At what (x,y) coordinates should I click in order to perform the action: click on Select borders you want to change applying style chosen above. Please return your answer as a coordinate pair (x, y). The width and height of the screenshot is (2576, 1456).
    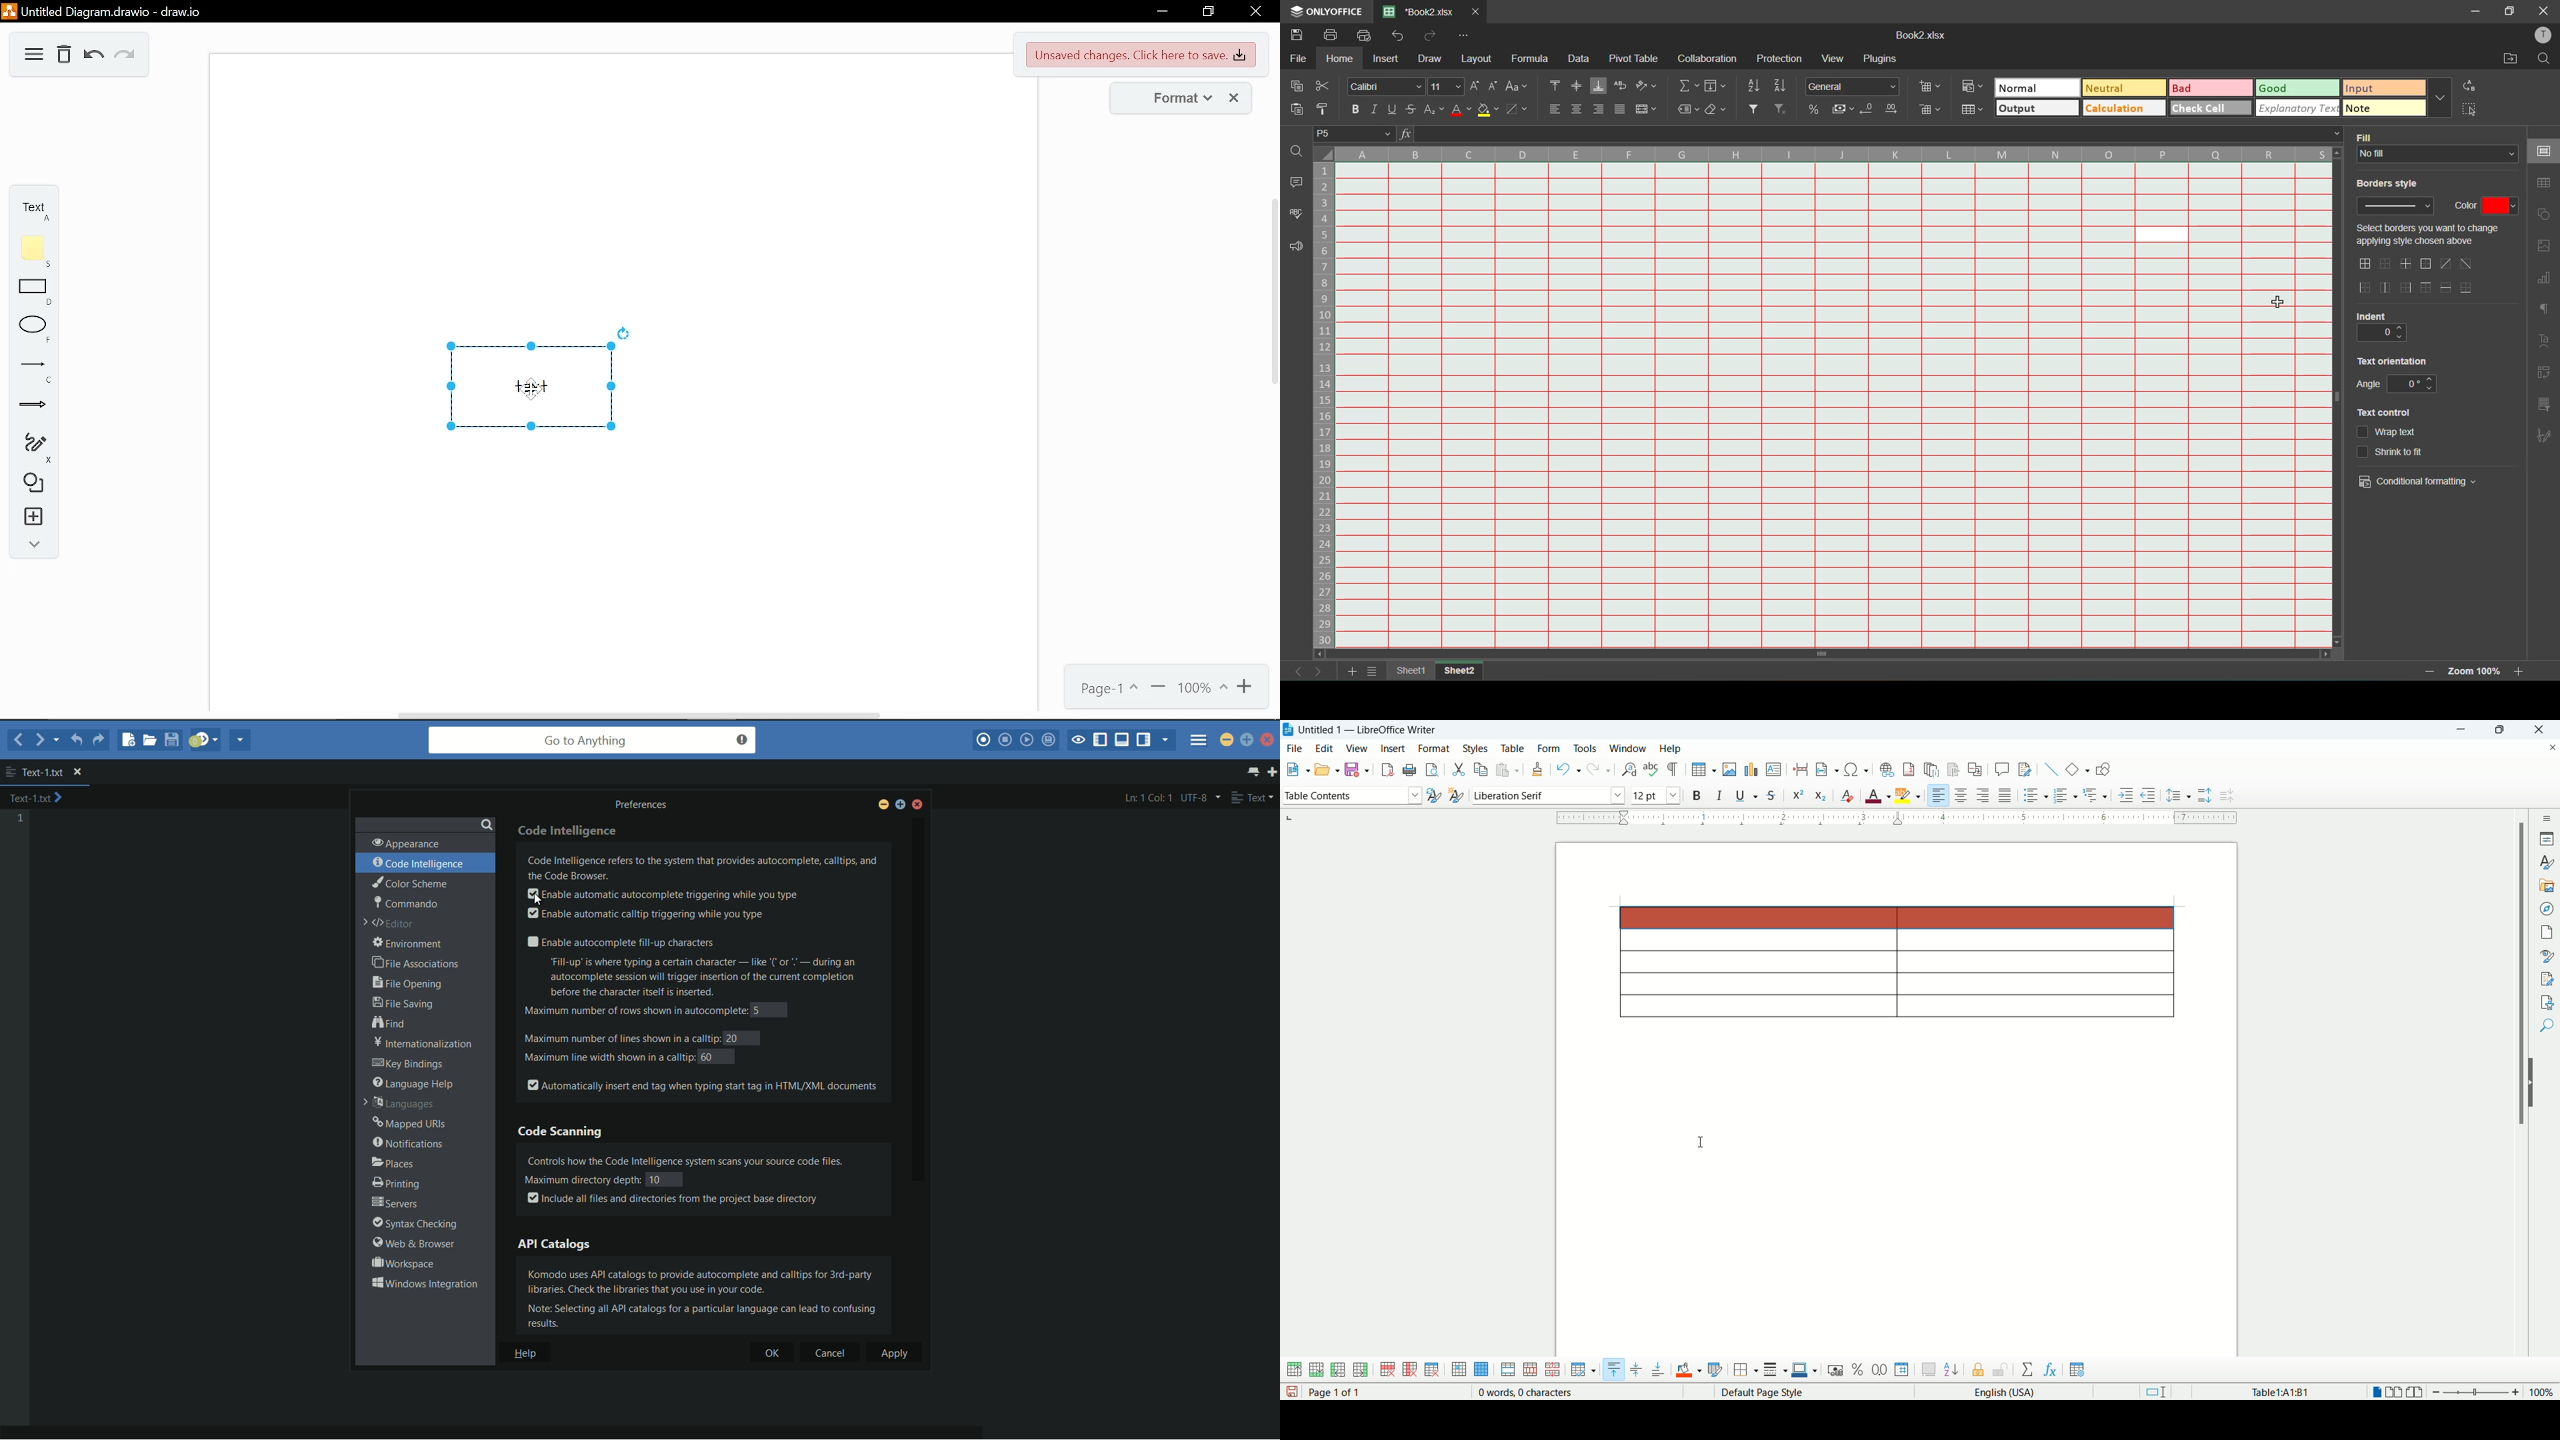
    Looking at the image, I should click on (2435, 234).